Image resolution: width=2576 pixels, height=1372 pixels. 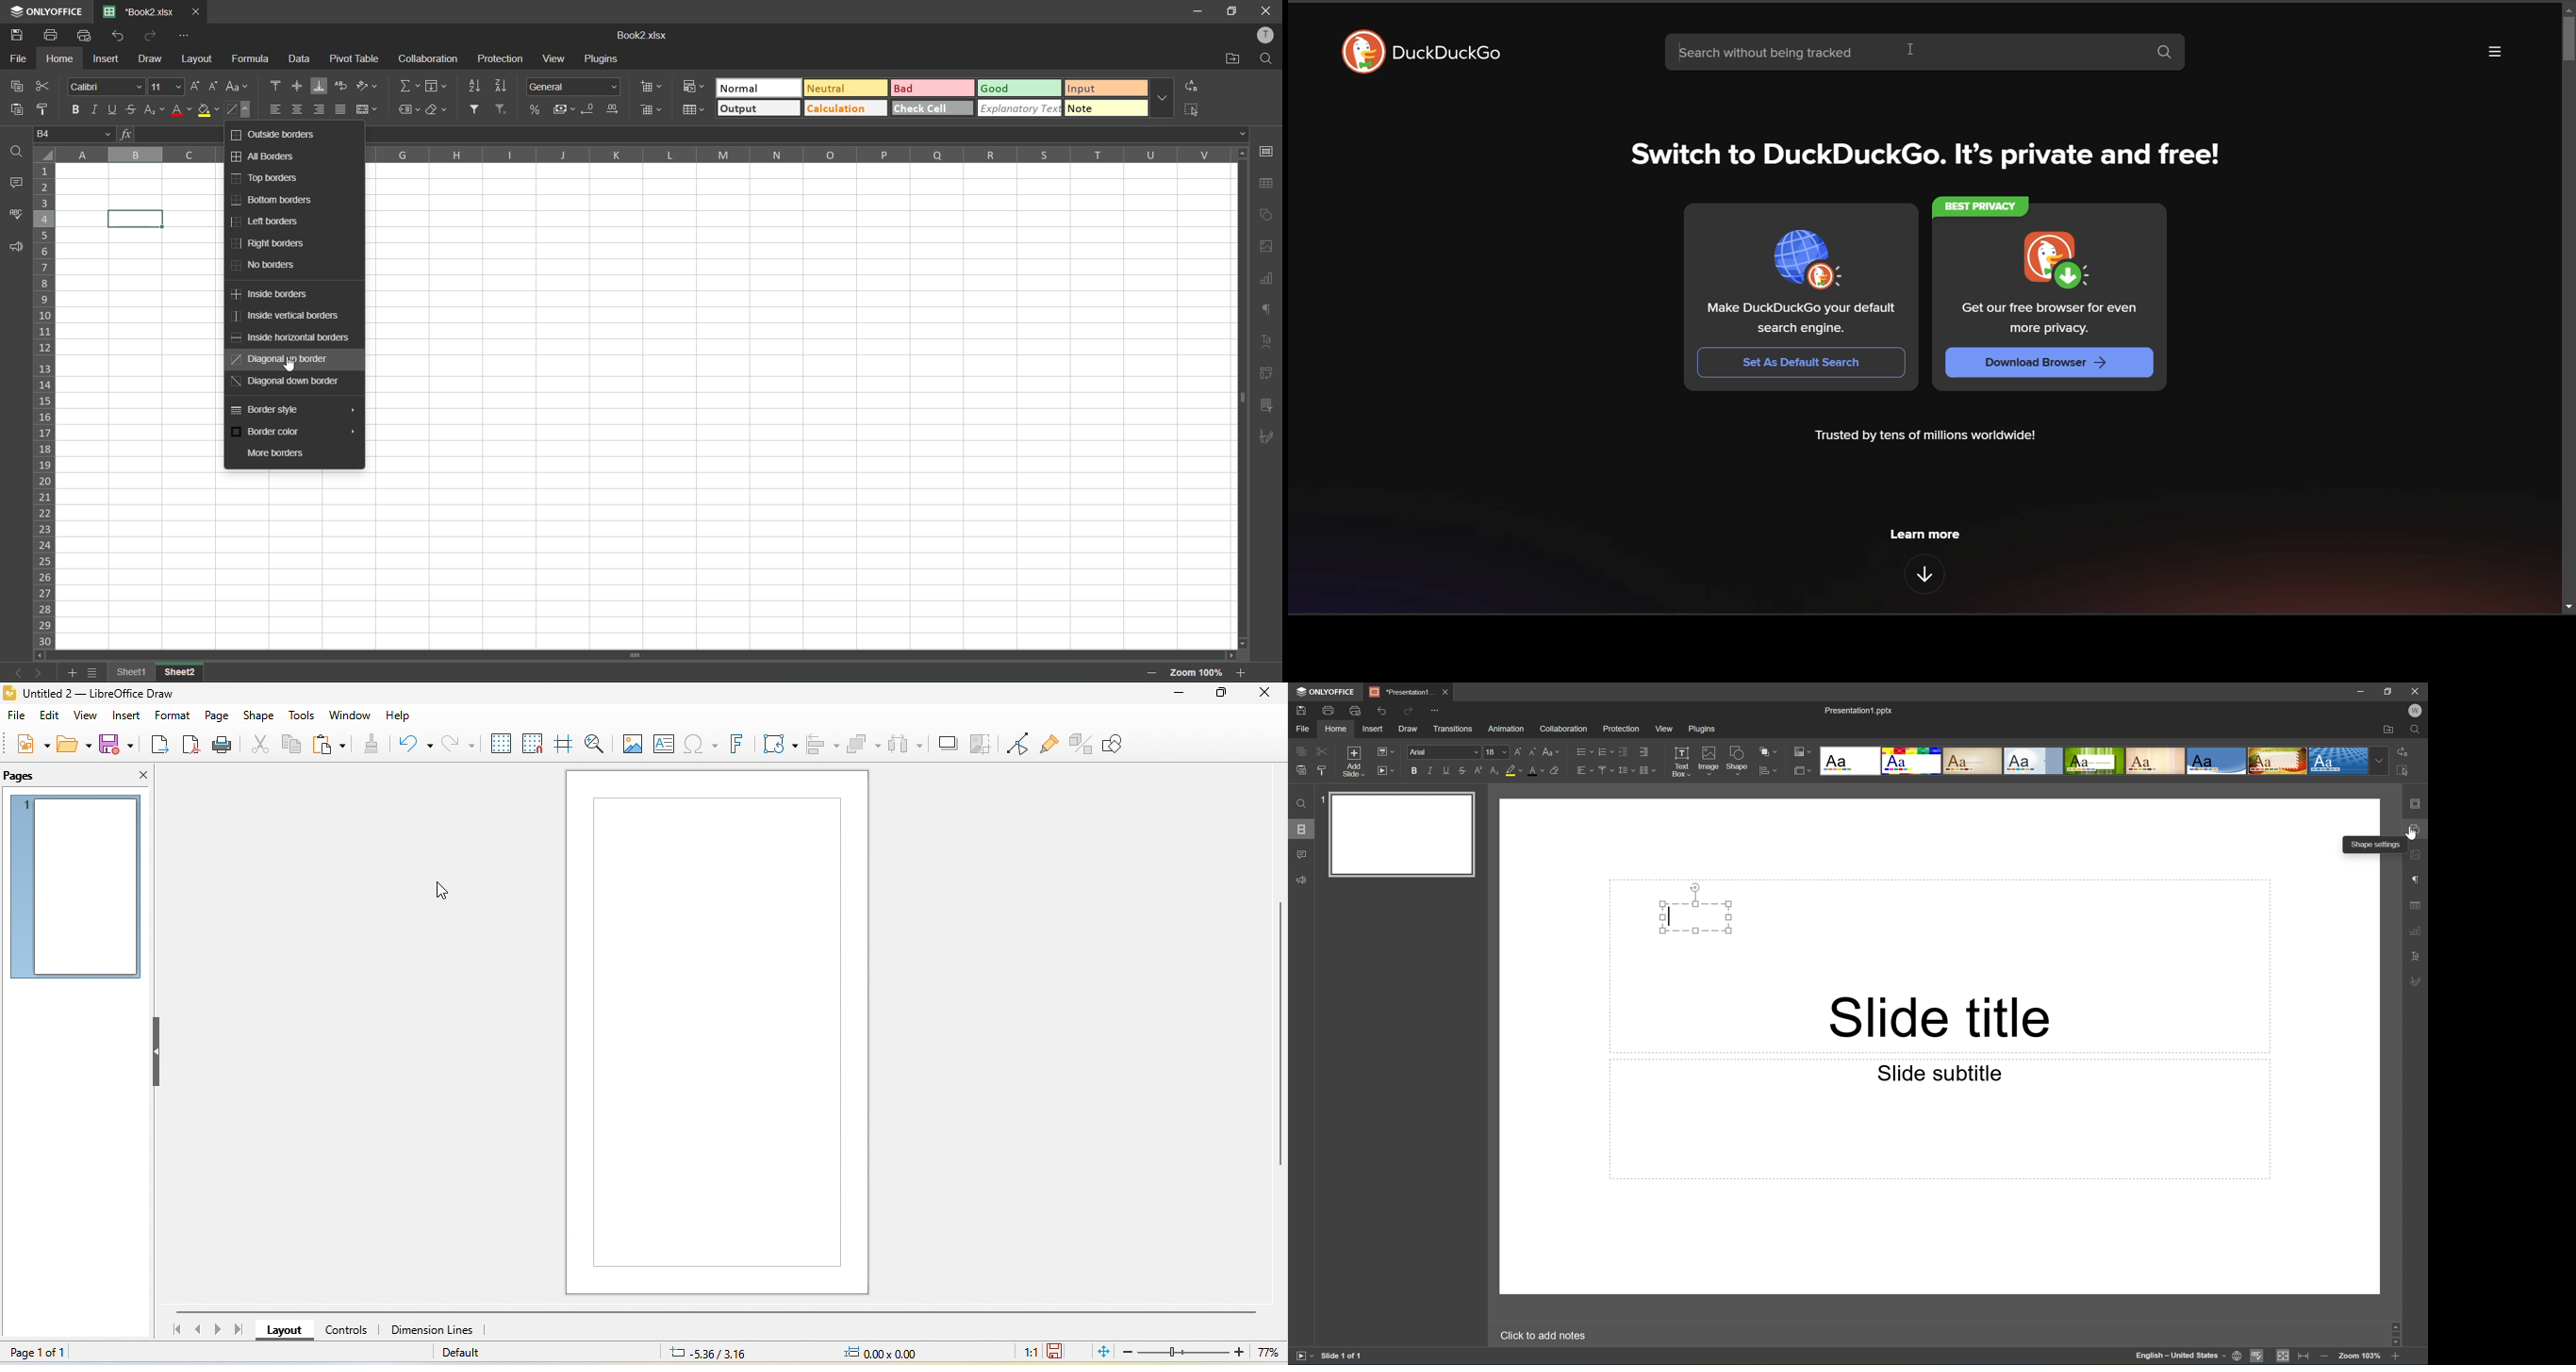 What do you see at coordinates (269, 268) in the screenshot?
I see `no borders` at bounding box center [269, 268].